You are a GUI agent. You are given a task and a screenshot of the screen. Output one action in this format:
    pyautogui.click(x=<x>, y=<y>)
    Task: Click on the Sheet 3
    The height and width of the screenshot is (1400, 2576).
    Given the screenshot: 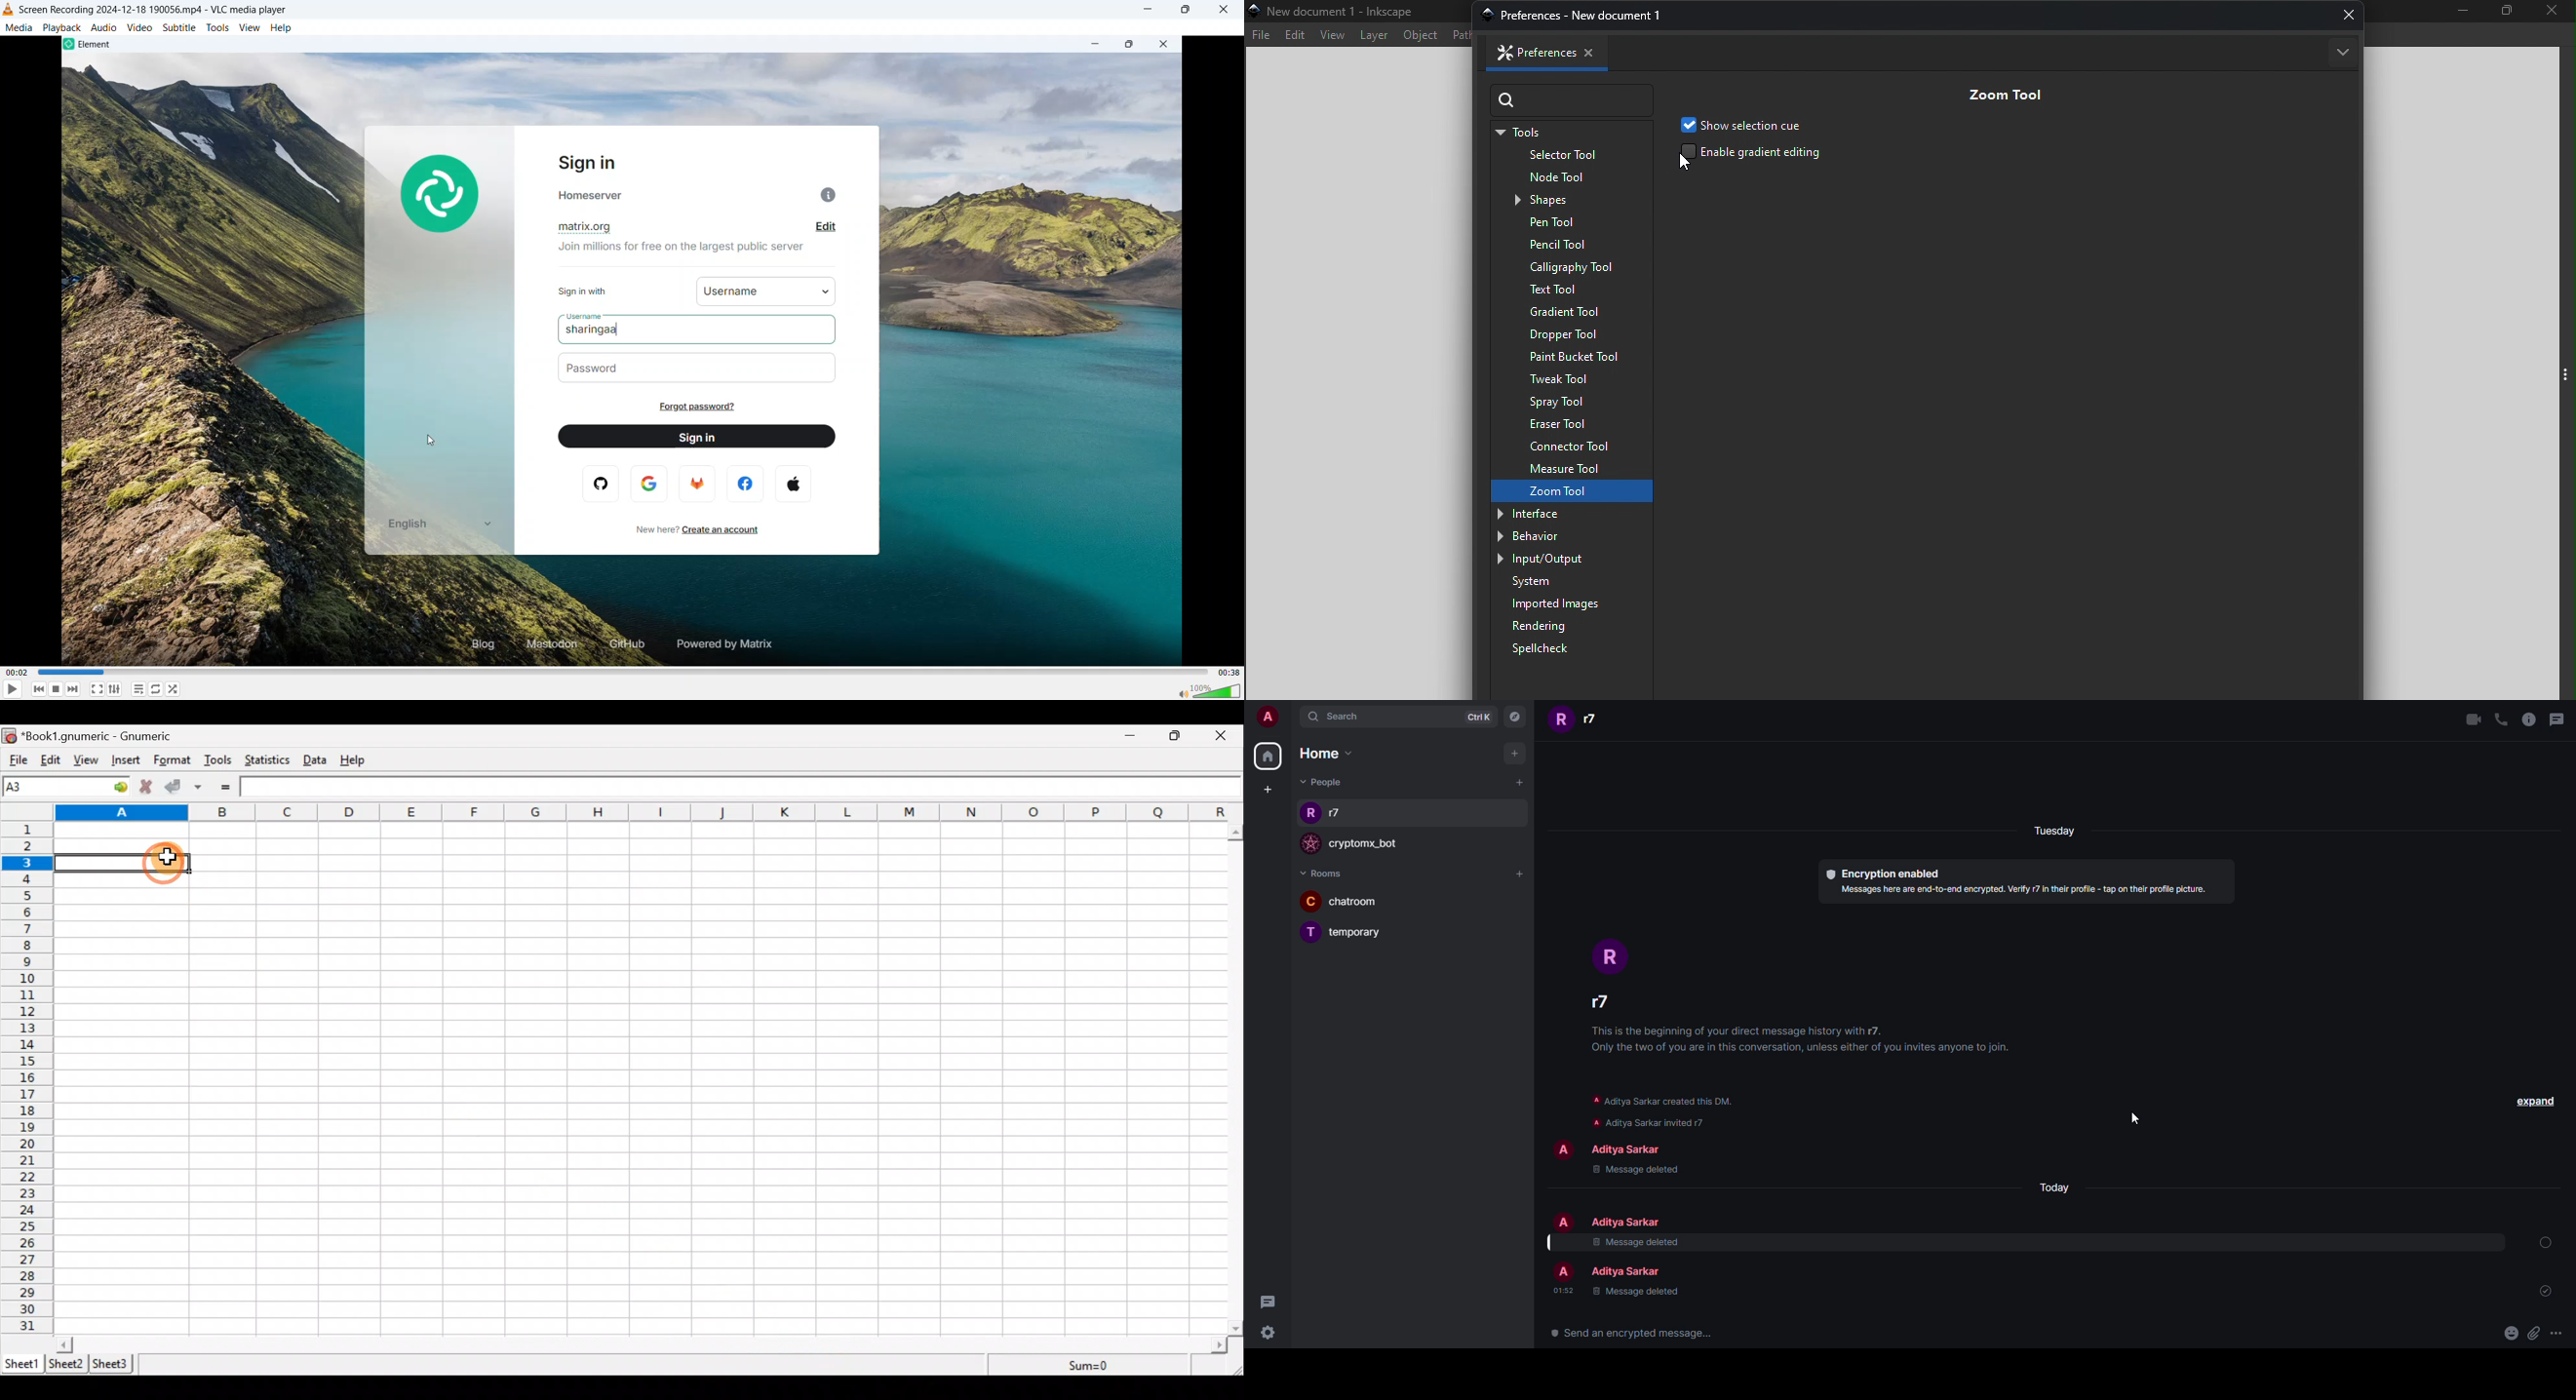 What is the action you would take?
    pyautogui.click(x=113, y=1364)
    